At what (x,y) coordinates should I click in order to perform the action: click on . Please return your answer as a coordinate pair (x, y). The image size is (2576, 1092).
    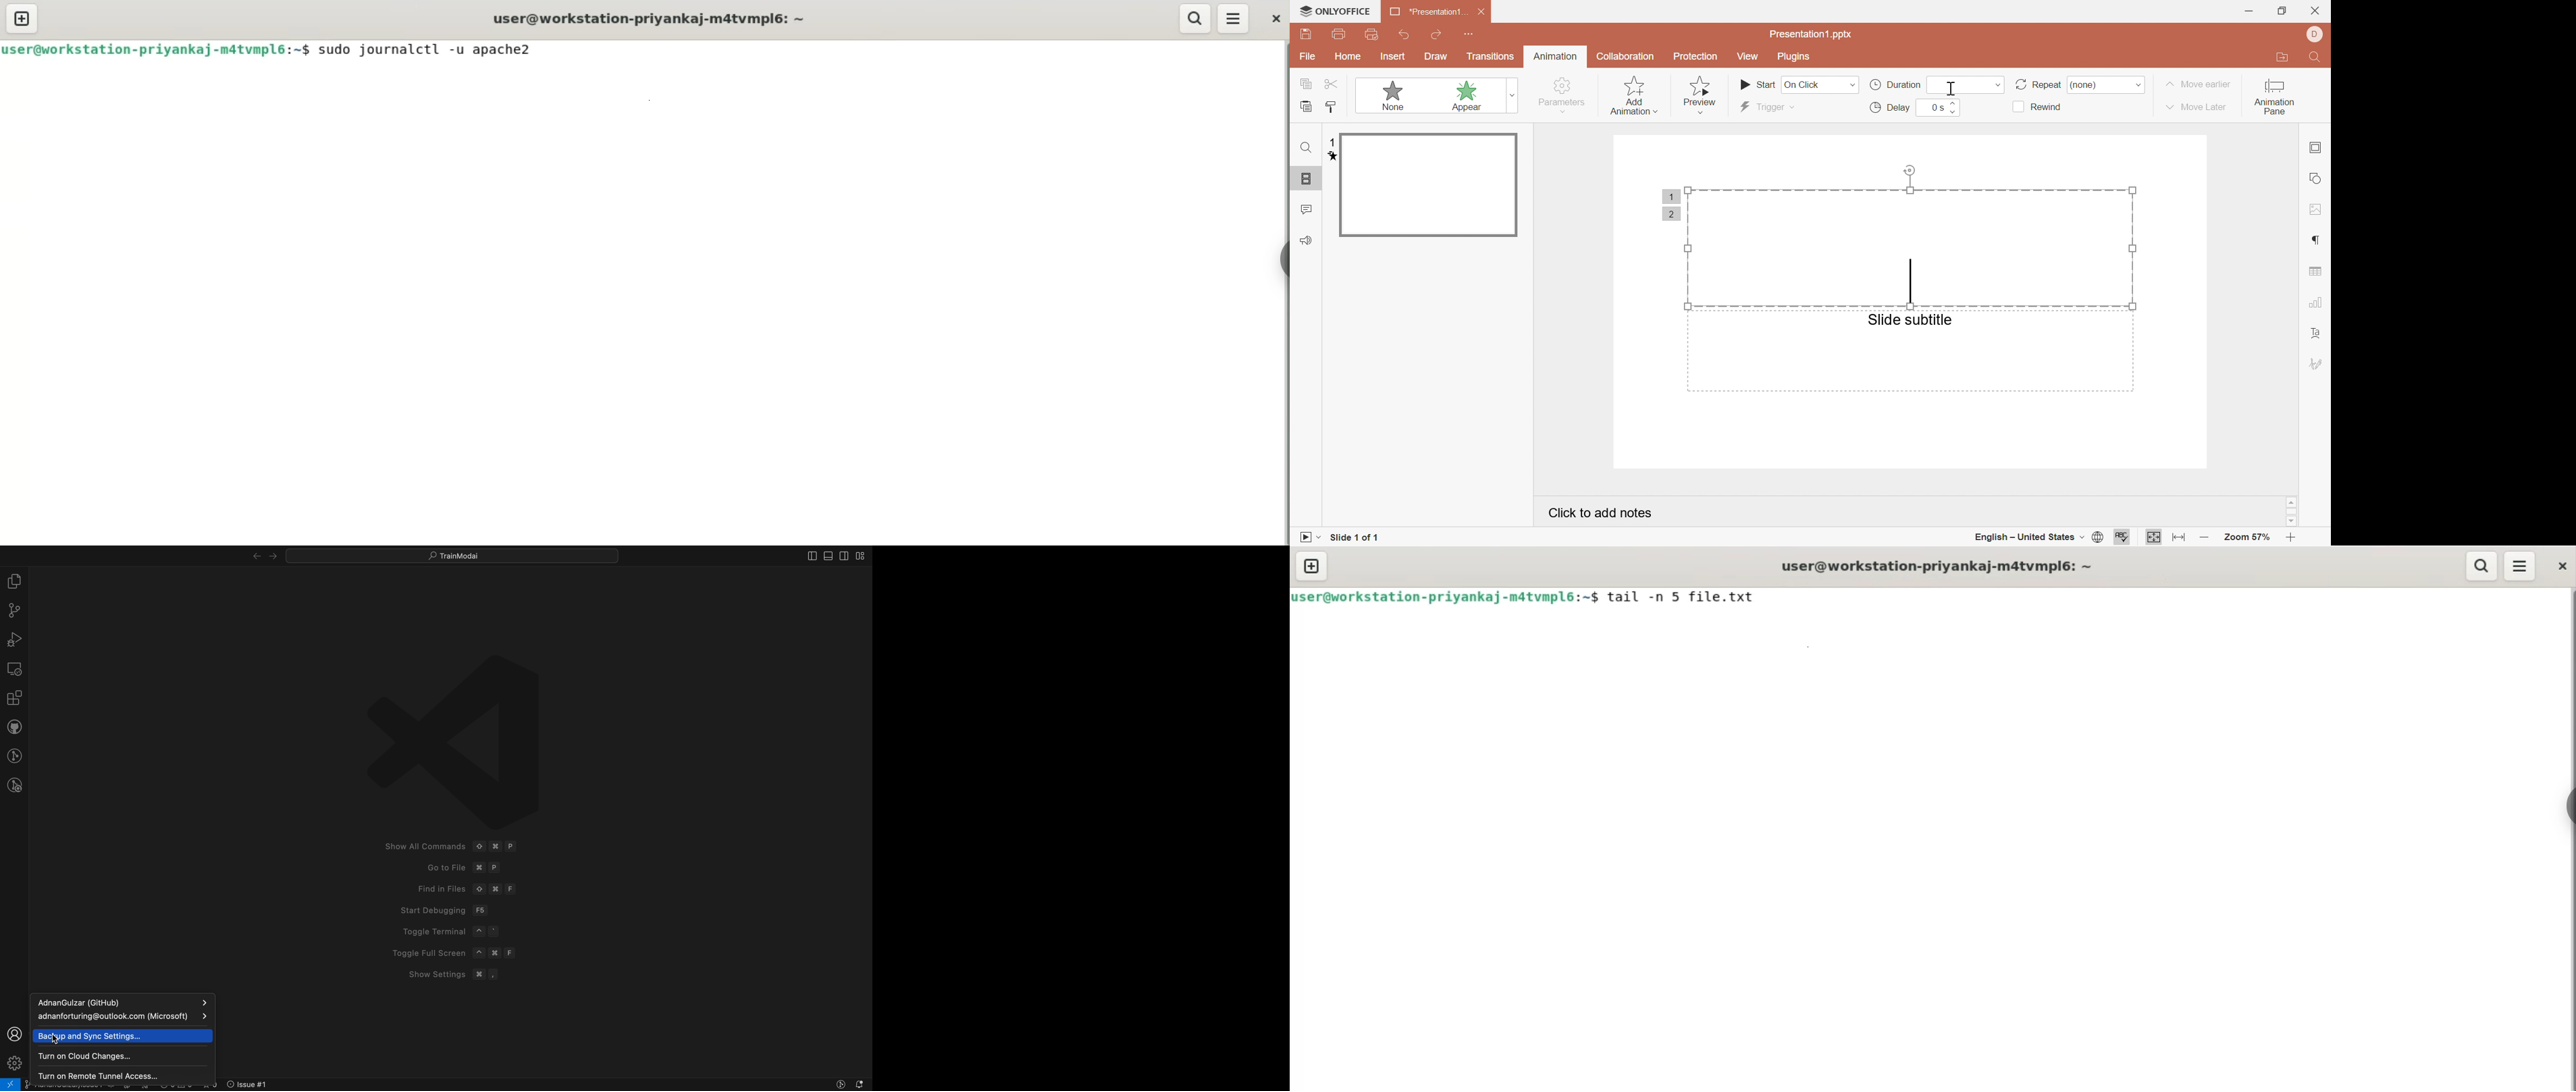
    Looking at the image, I should click on (839, 1085).